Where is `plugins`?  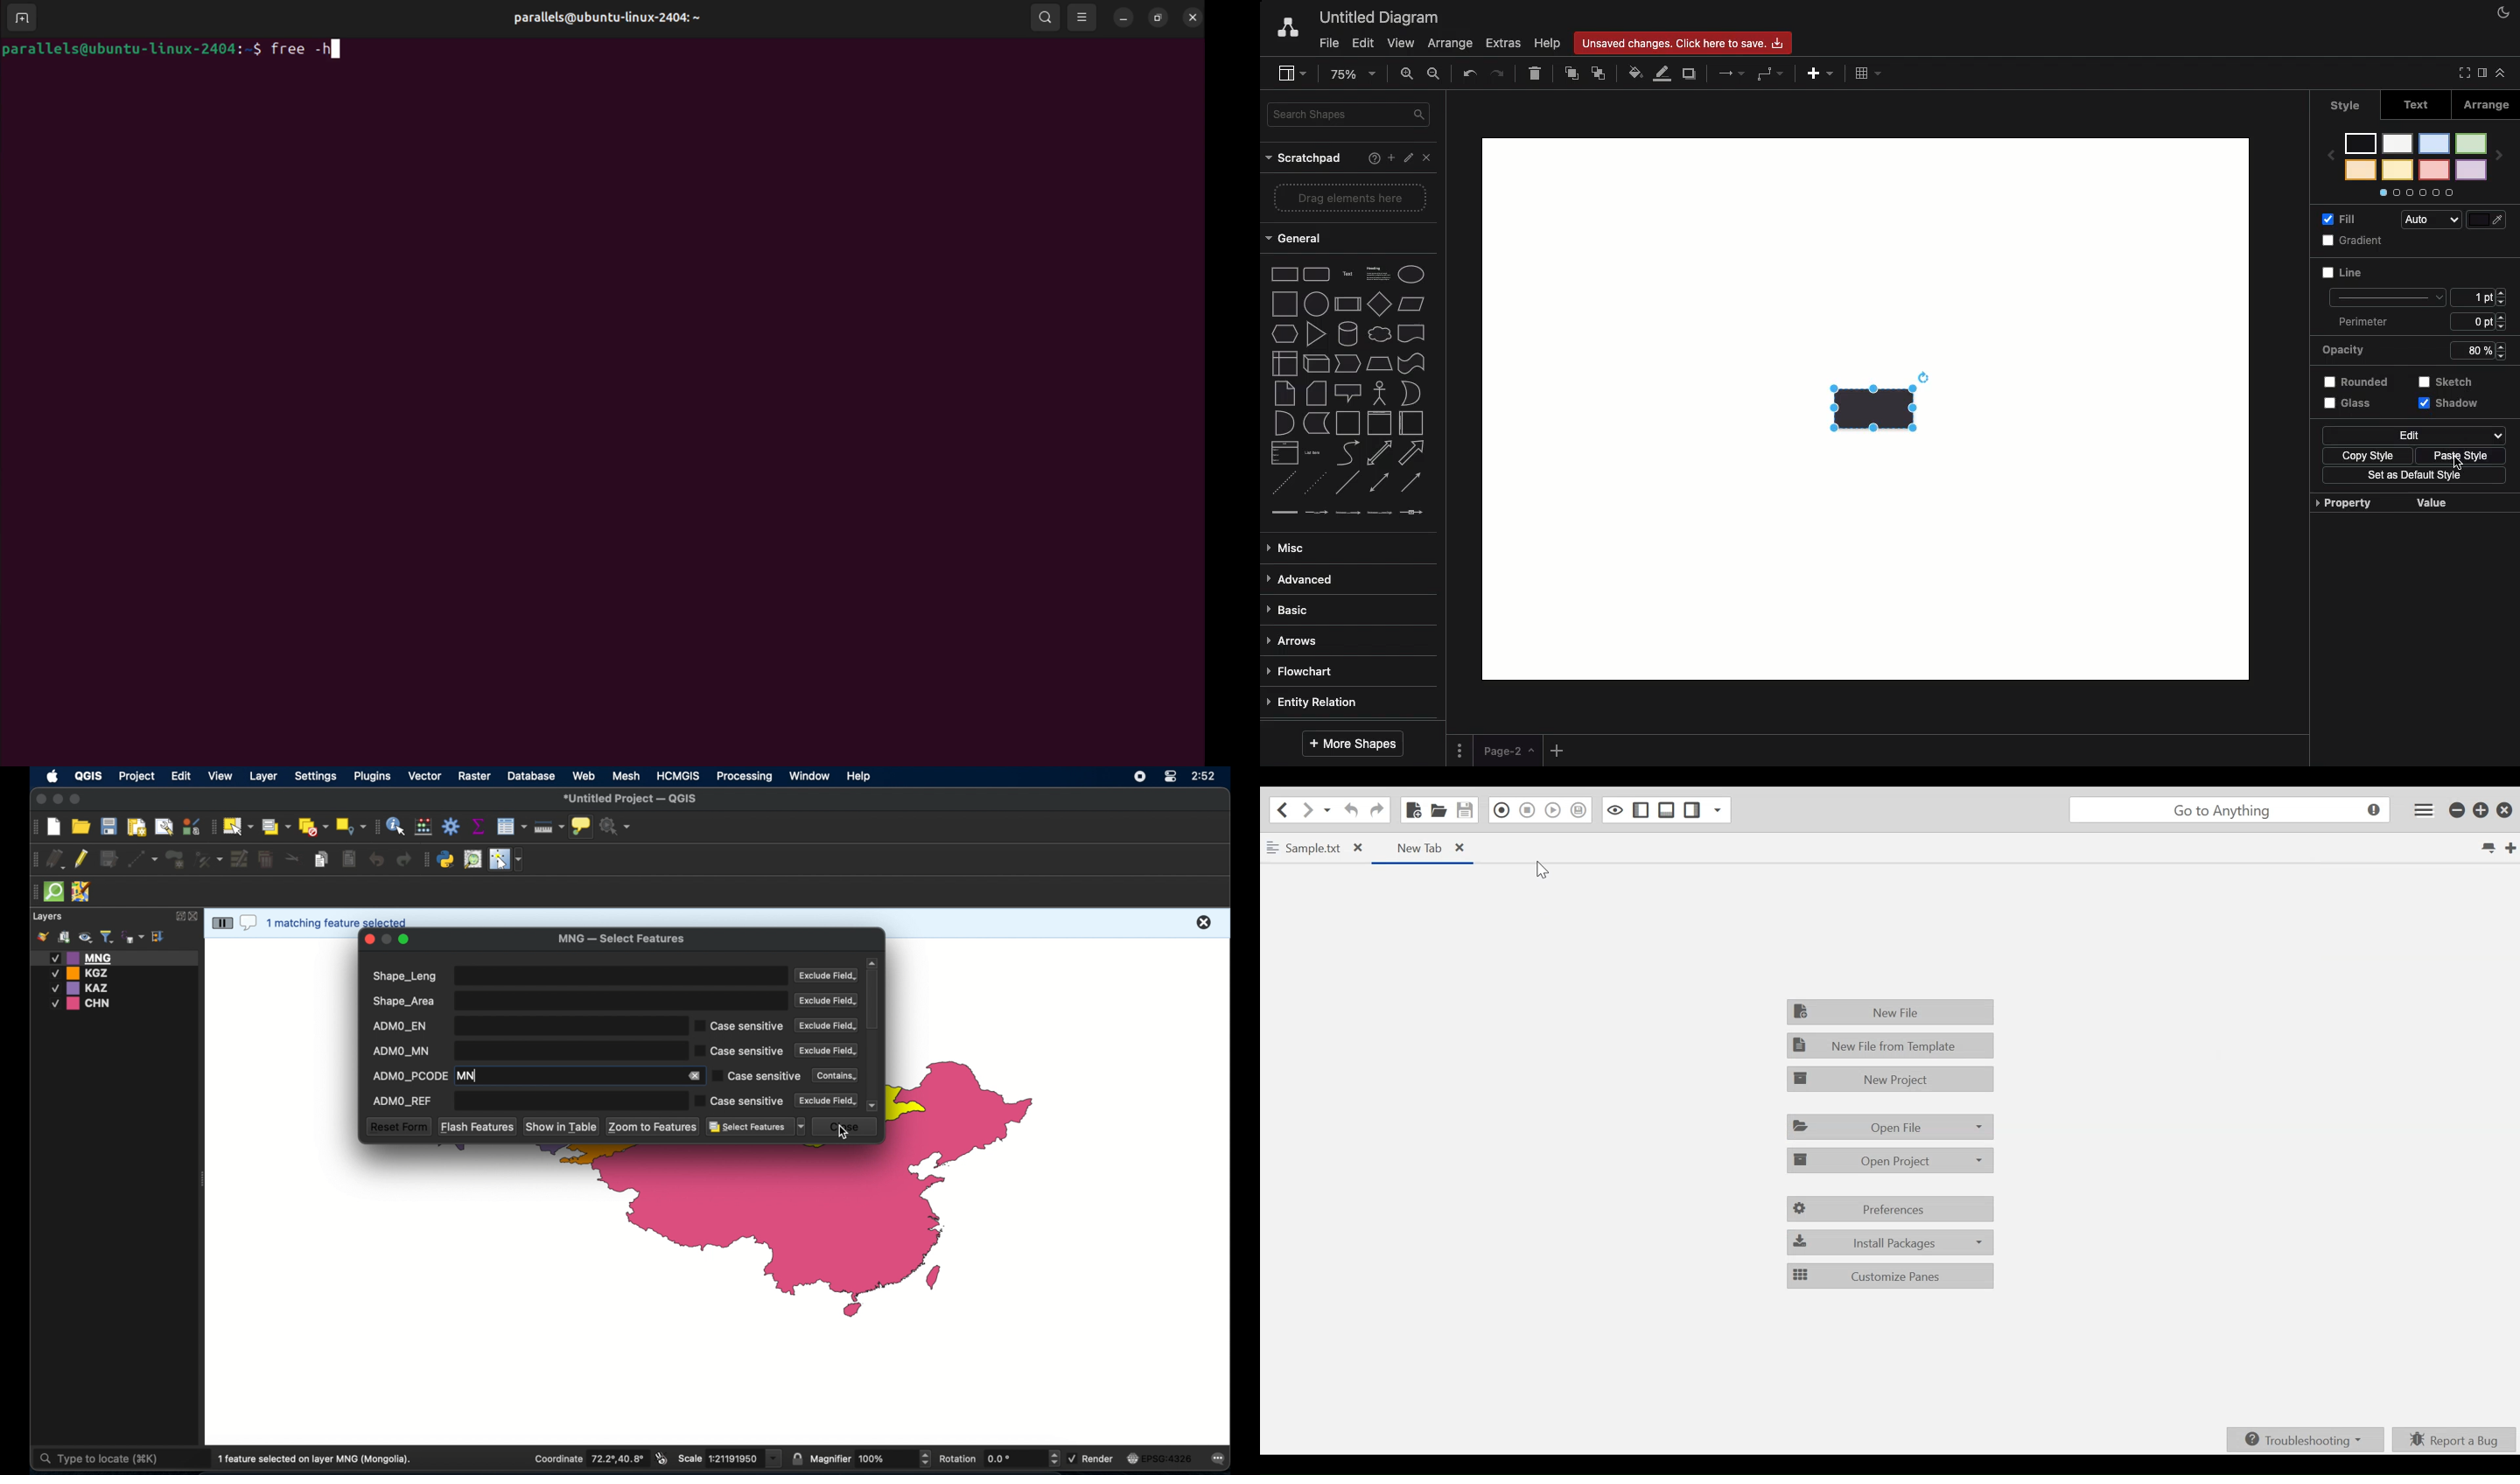 plugins is located at coordinates (373, 776).